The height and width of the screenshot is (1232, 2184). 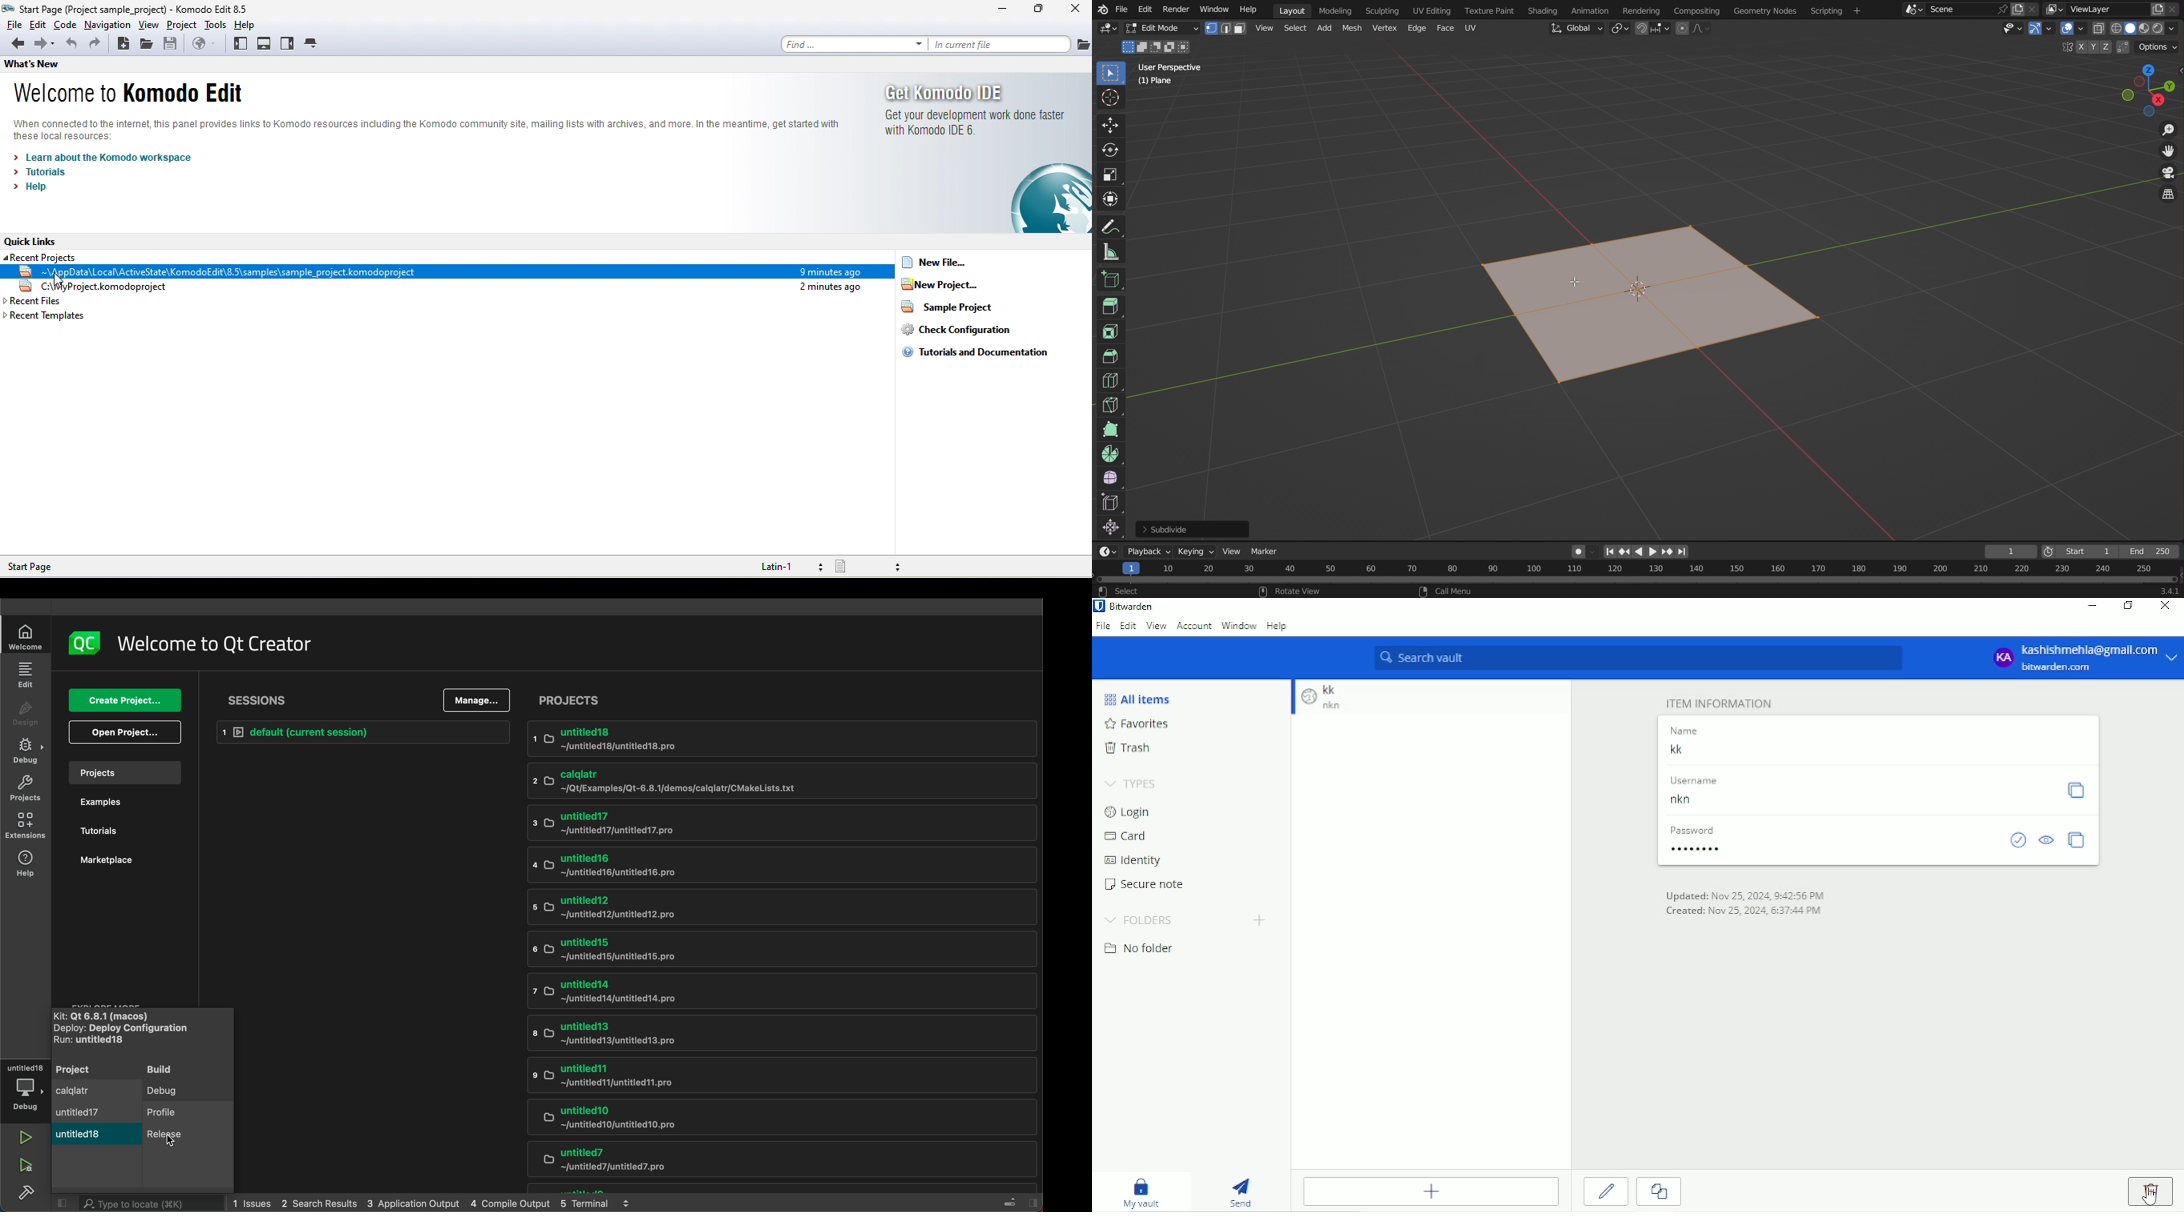 What do you see at coordinates (1276, 627) in the screenshot?
I see `Help` at bounding box center [1276, 627].